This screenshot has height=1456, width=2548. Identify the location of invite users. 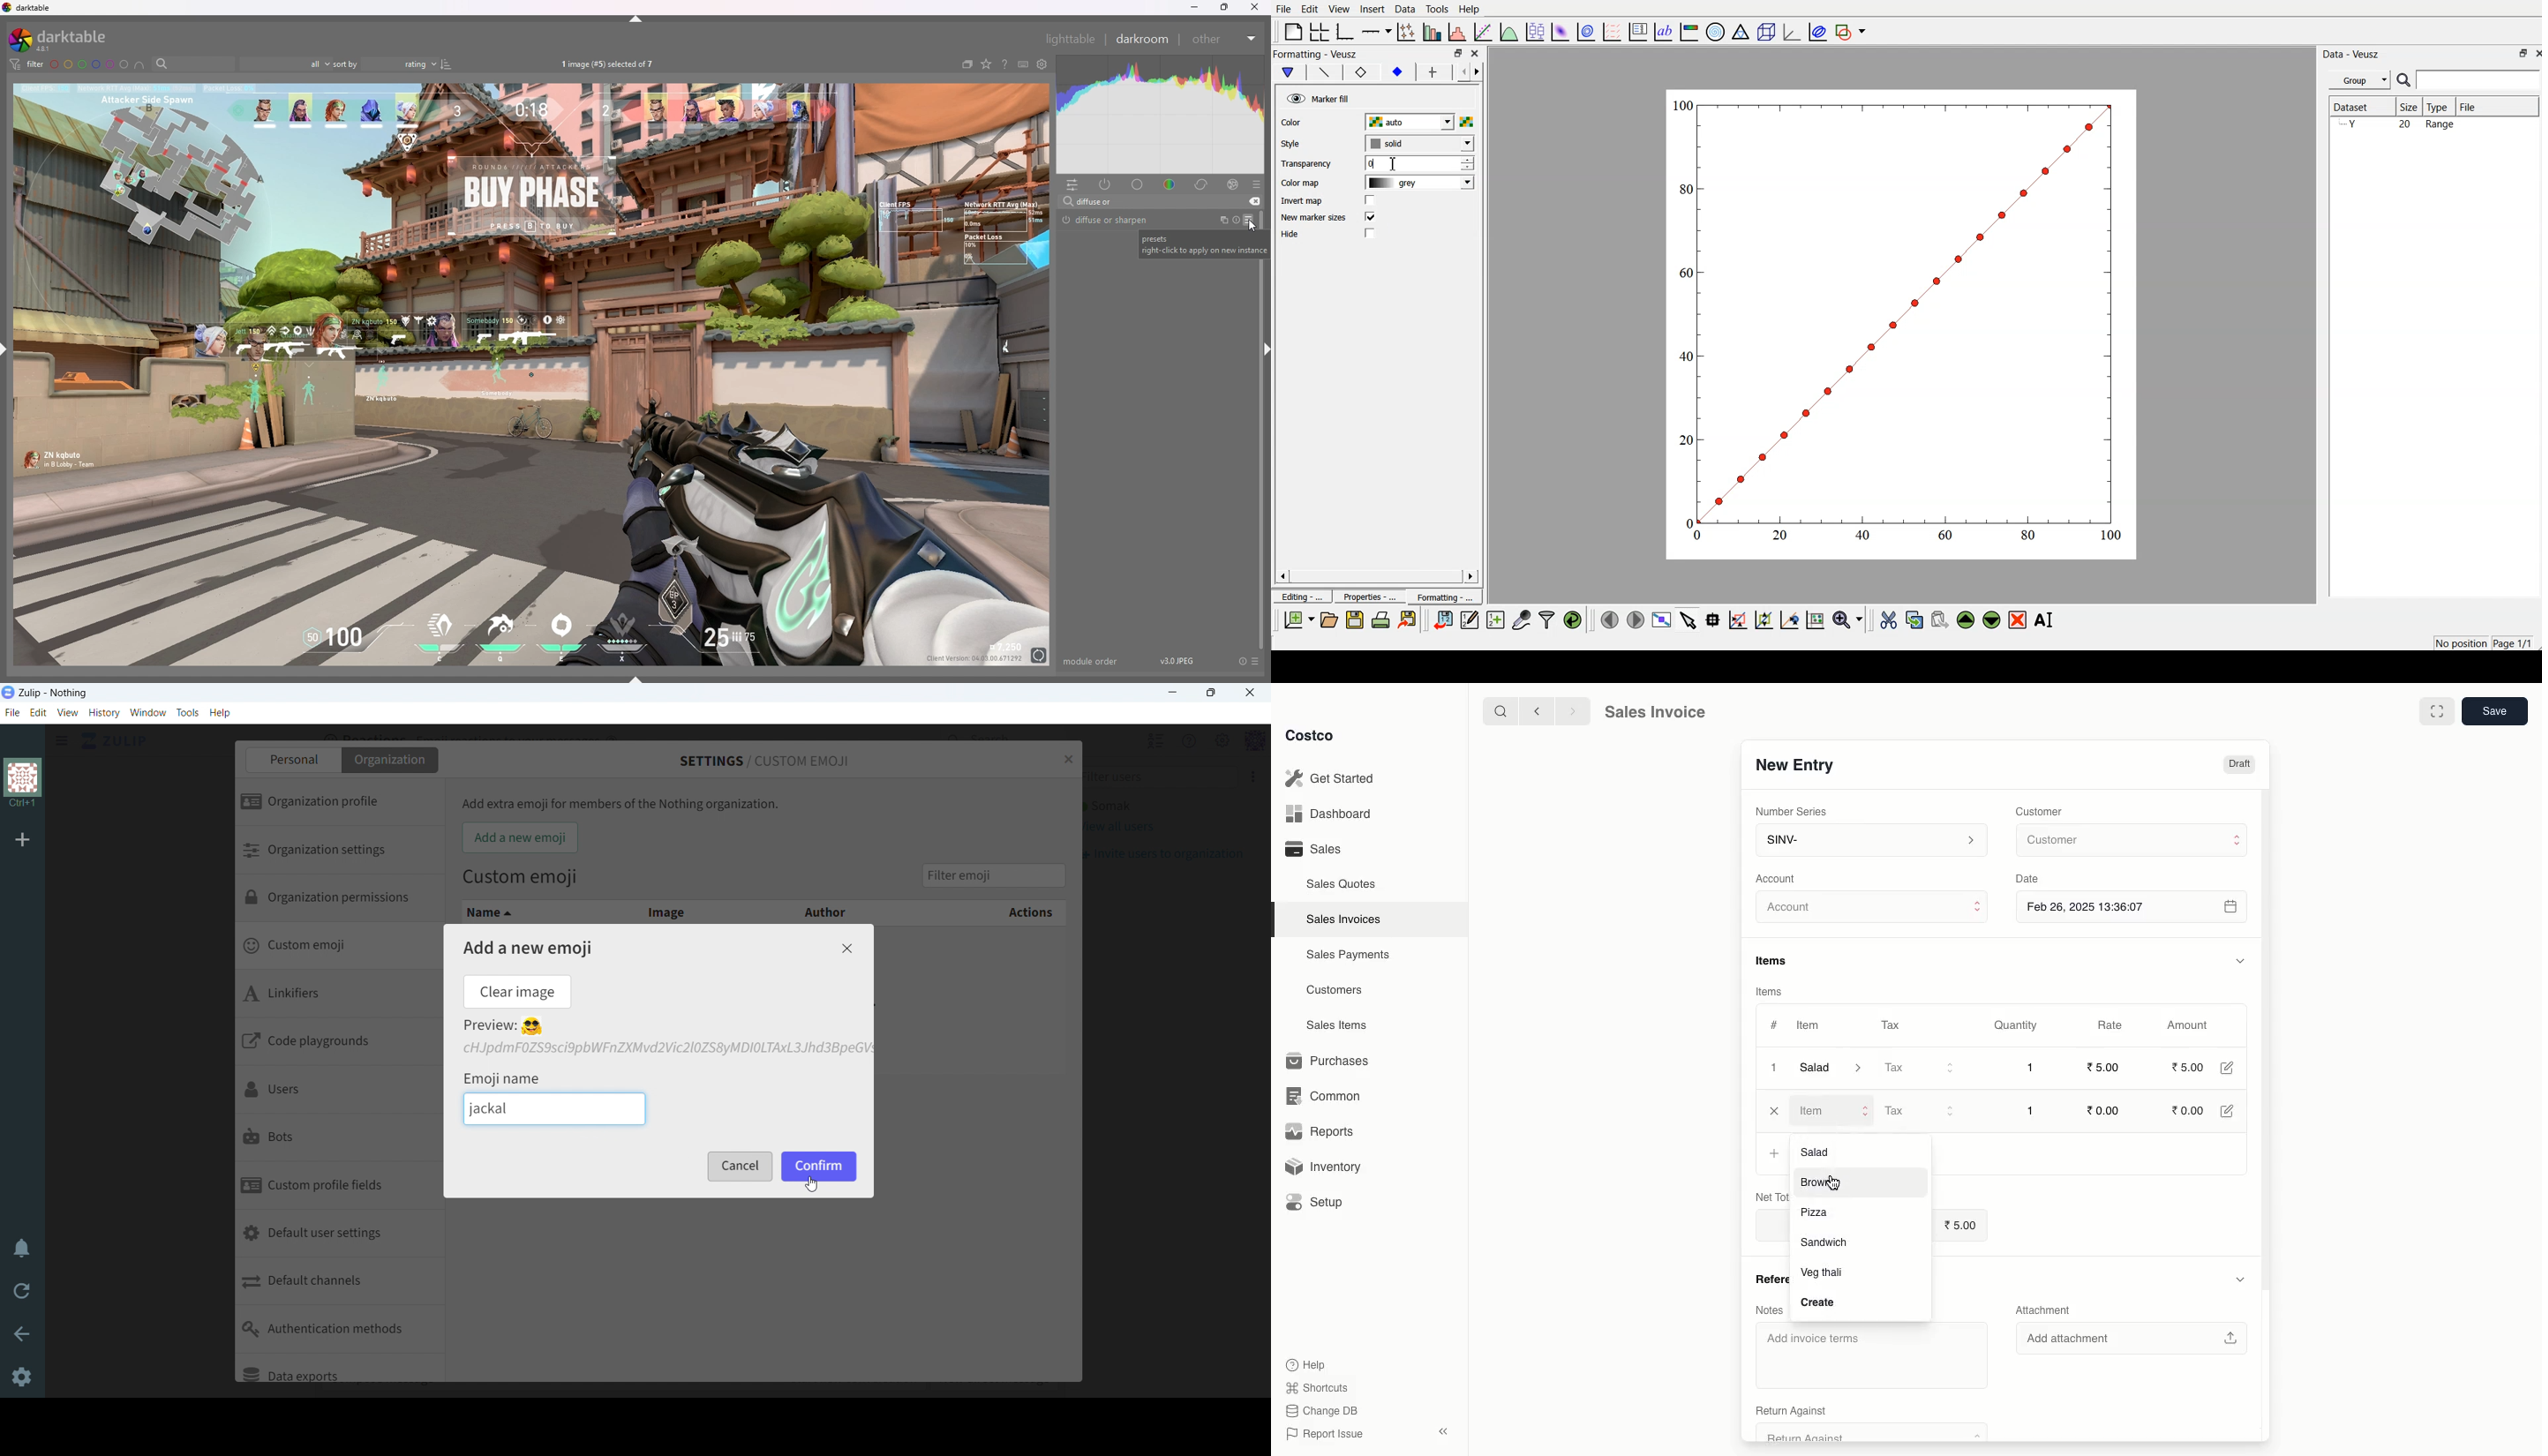
(1161, 854).